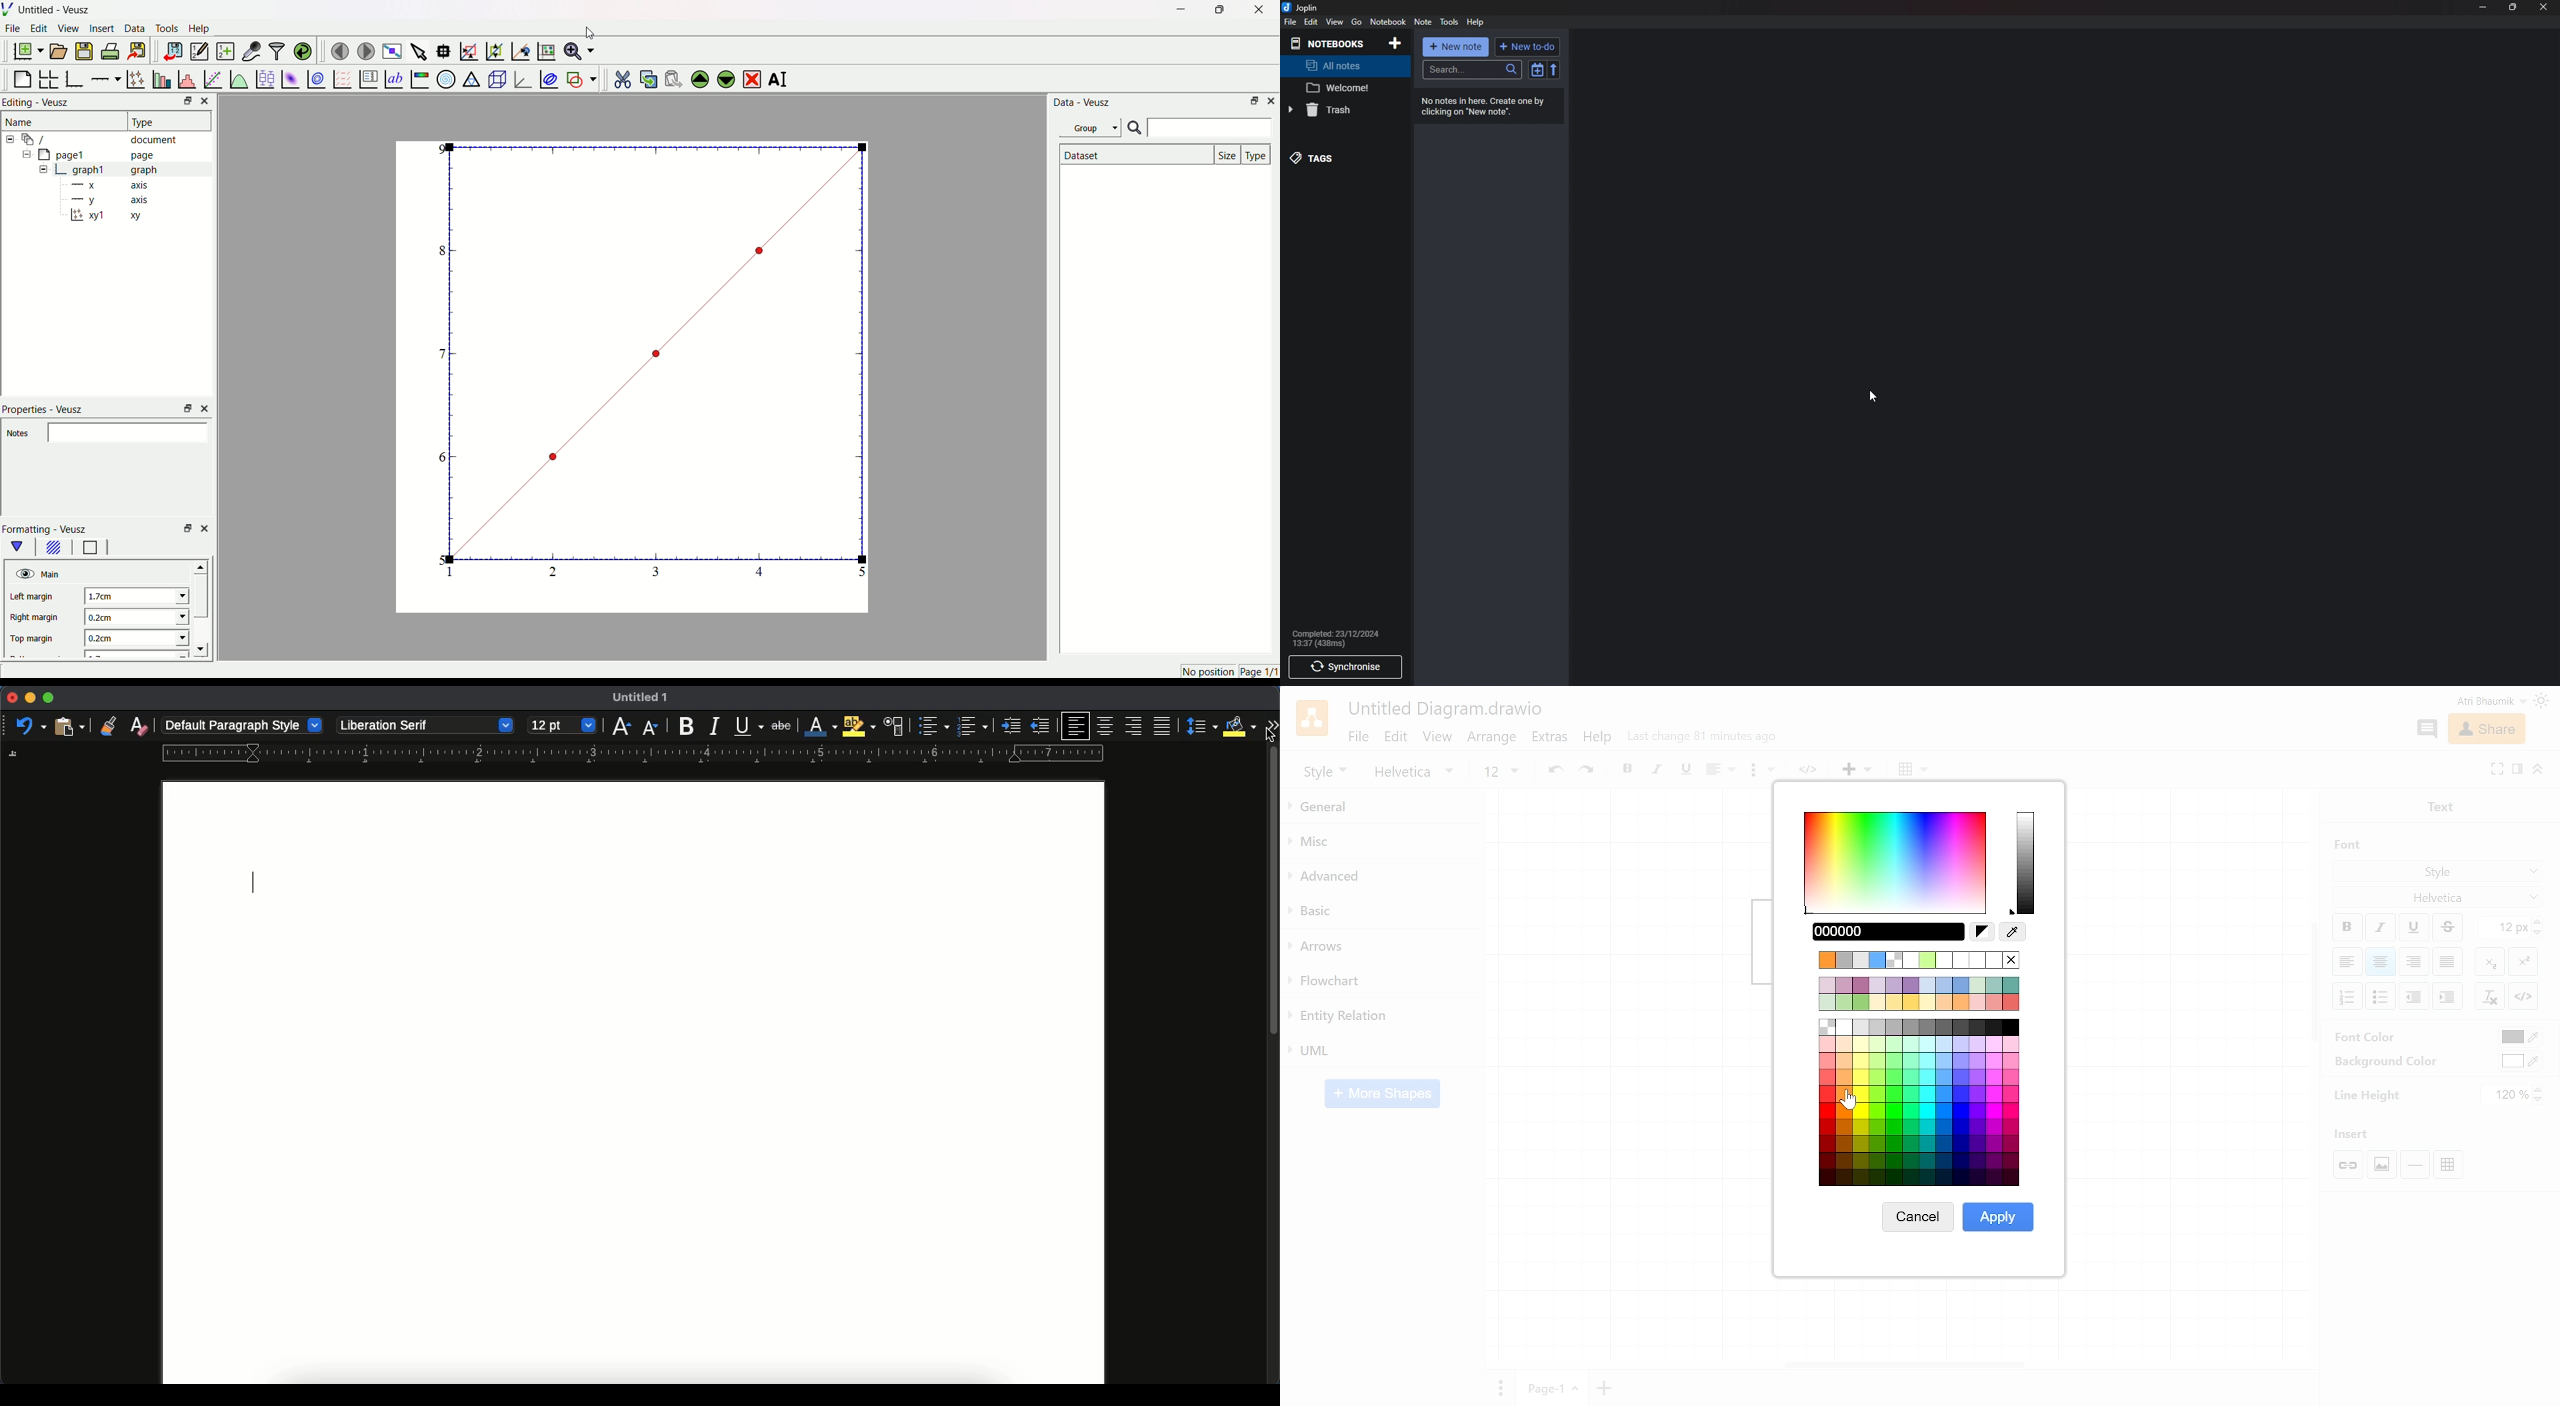 The width and height of the screenshot is (2576, 1428). I want to click on trash, so click(1341, 109).